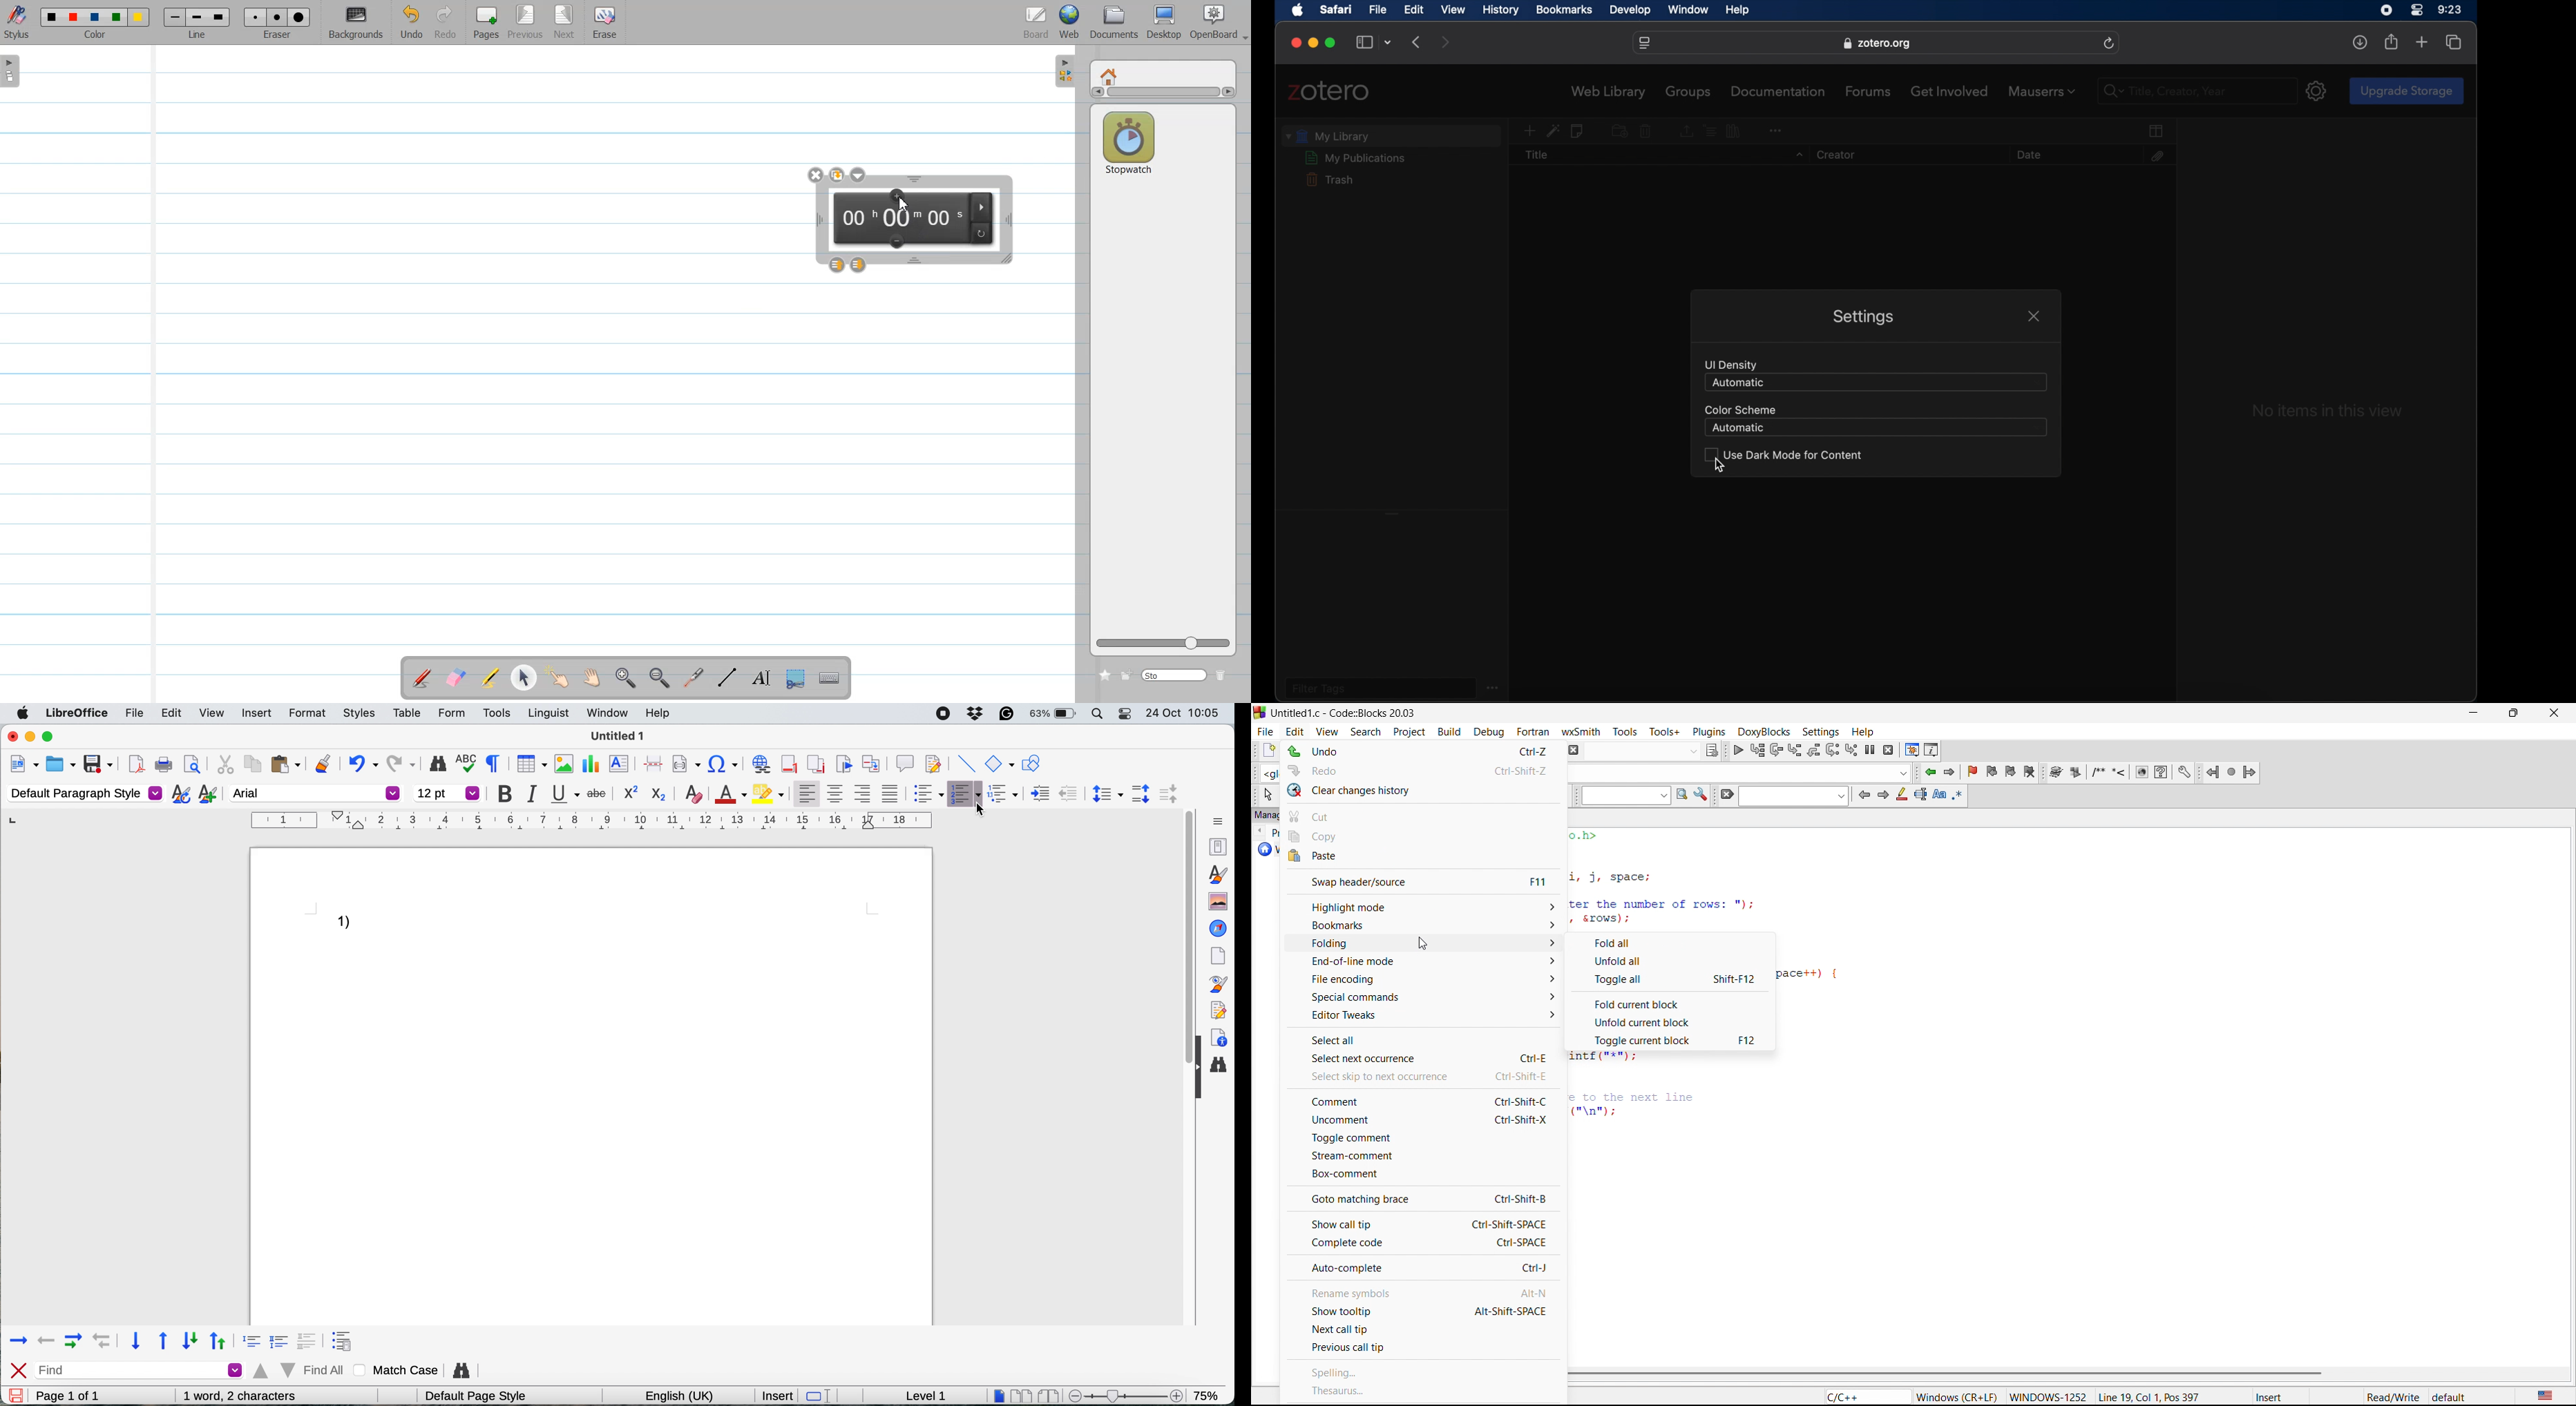 Image resolution: width=2576 pixels, height=1428 pixels. What do you see at coordinates (1218, 1037) in the screenshot?
I see `accessibility checks` at bounding box center [1218, 1037].